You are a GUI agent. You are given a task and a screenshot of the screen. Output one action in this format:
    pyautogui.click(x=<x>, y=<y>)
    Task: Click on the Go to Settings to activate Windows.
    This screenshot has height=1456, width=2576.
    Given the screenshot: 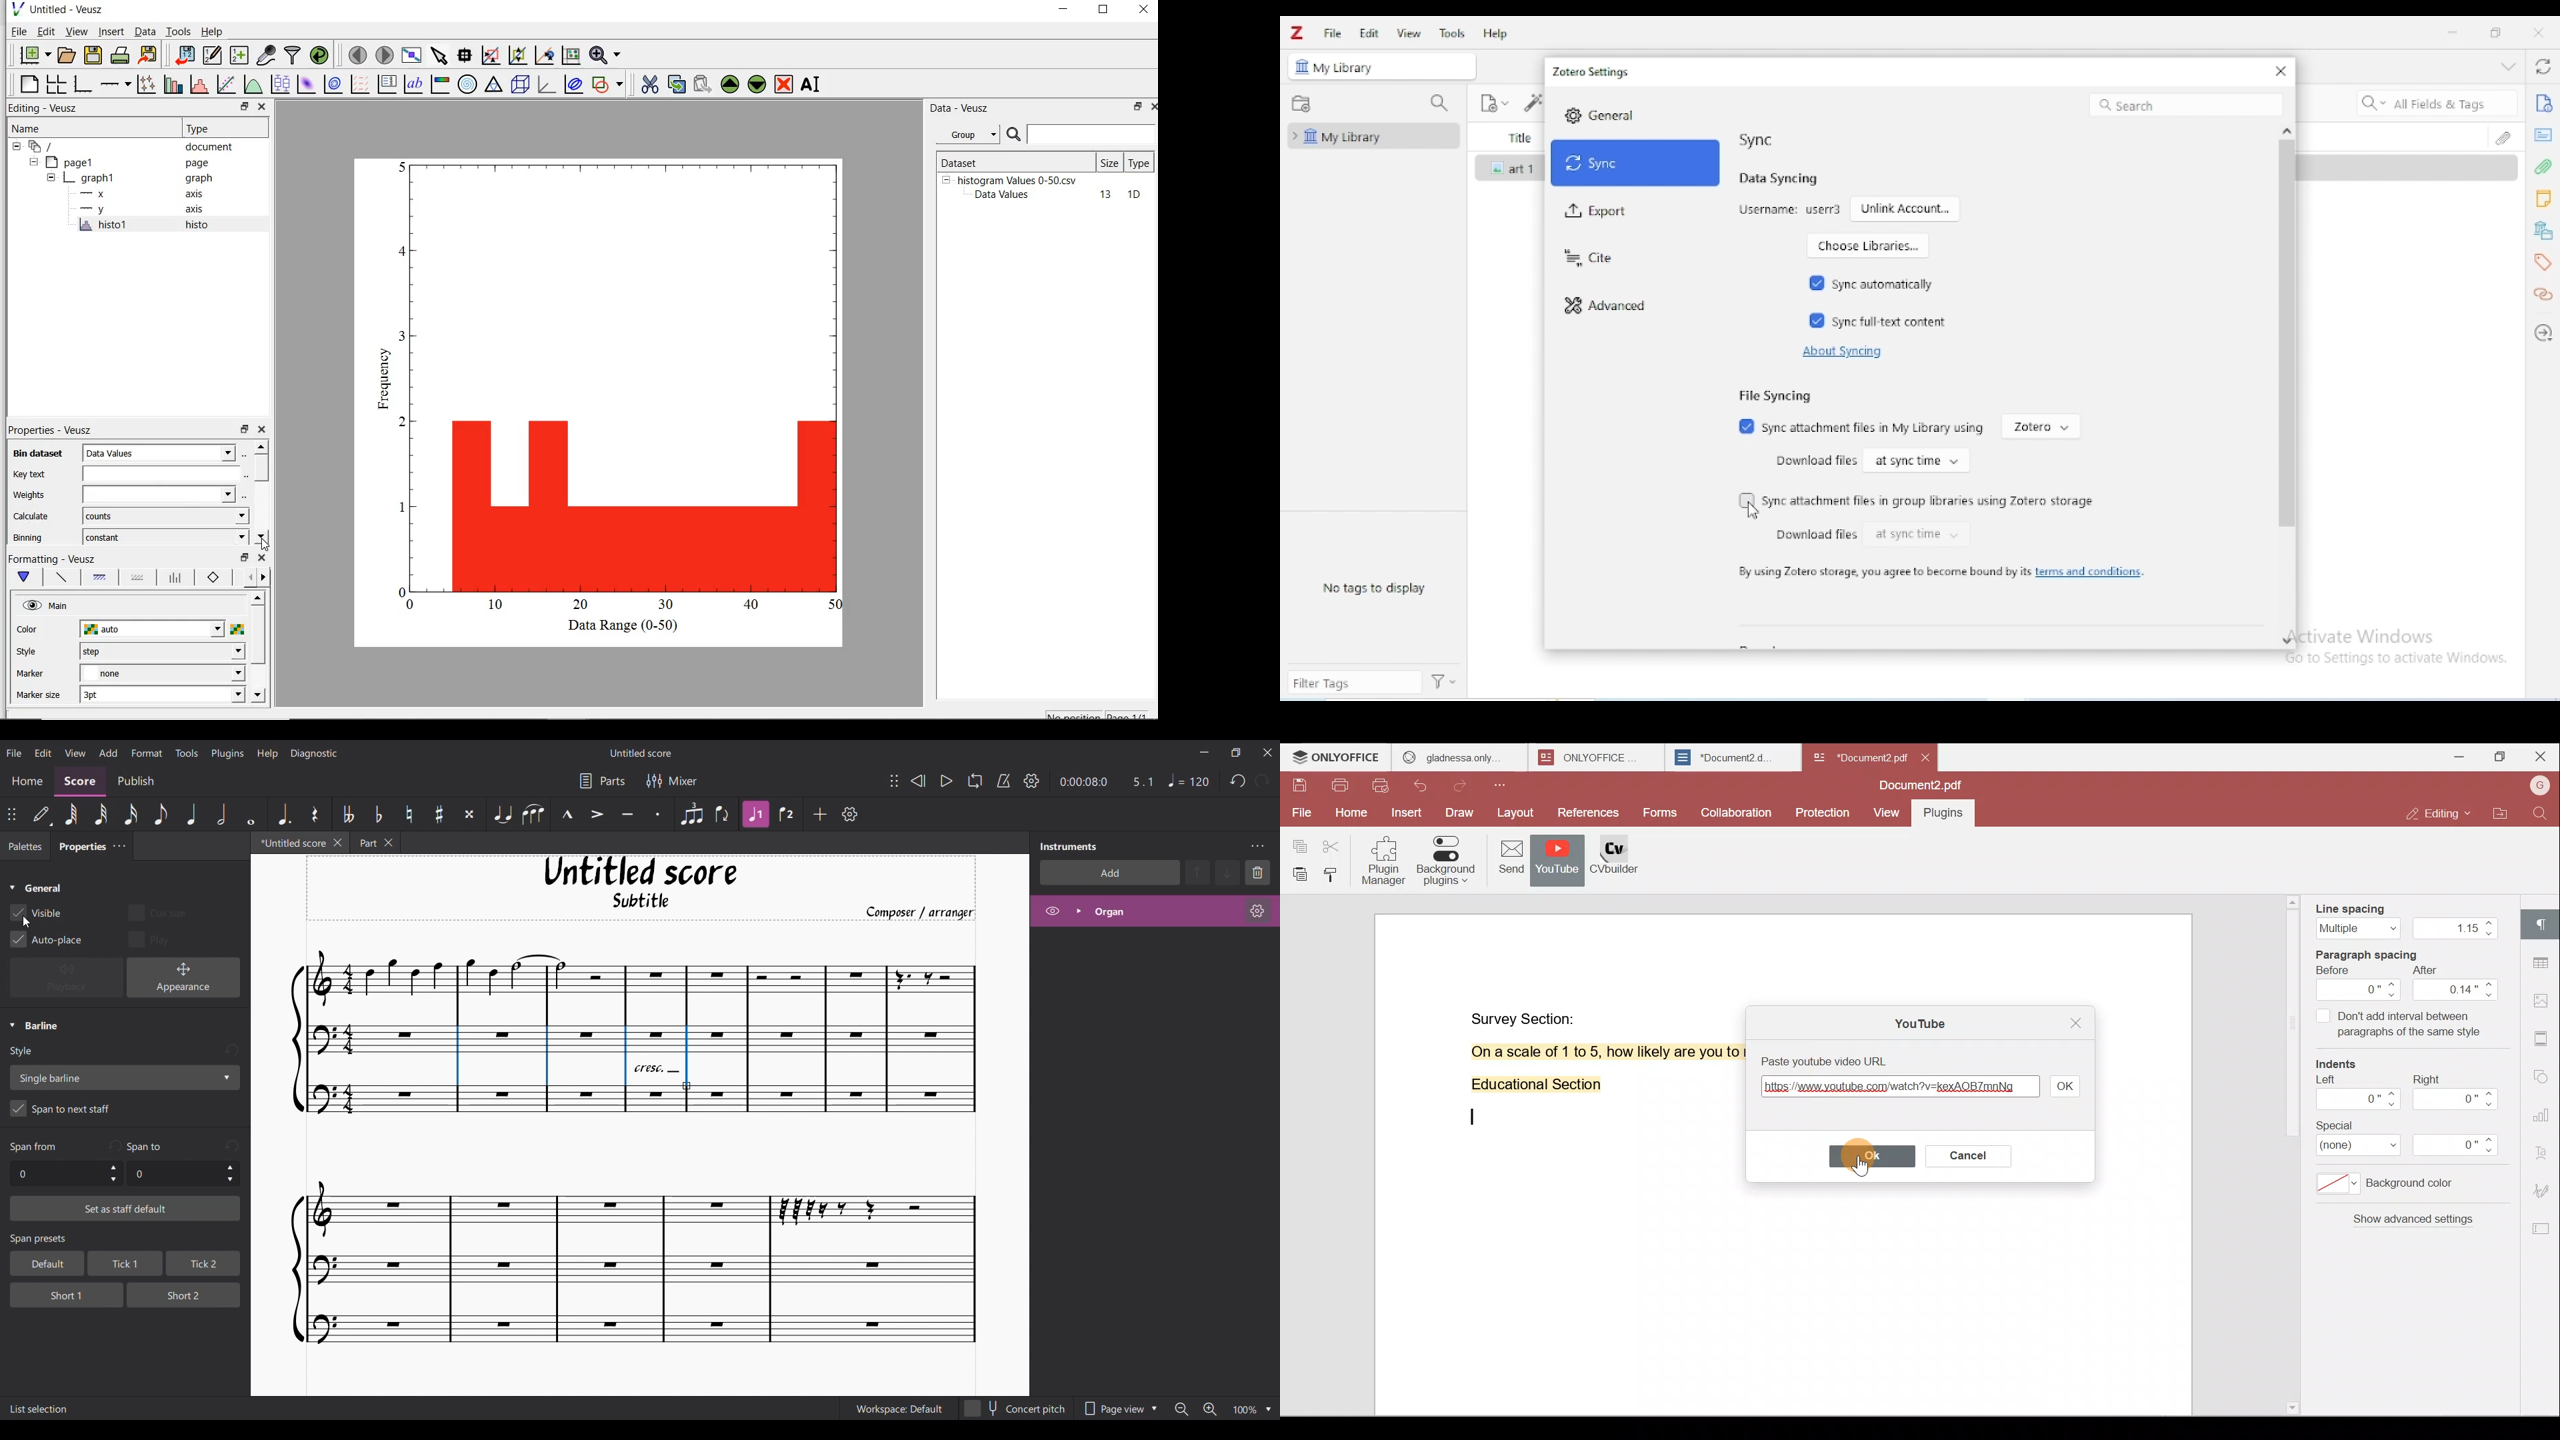 What is the action you would take?
    pyautogui.click(x=2400, y=658)
    